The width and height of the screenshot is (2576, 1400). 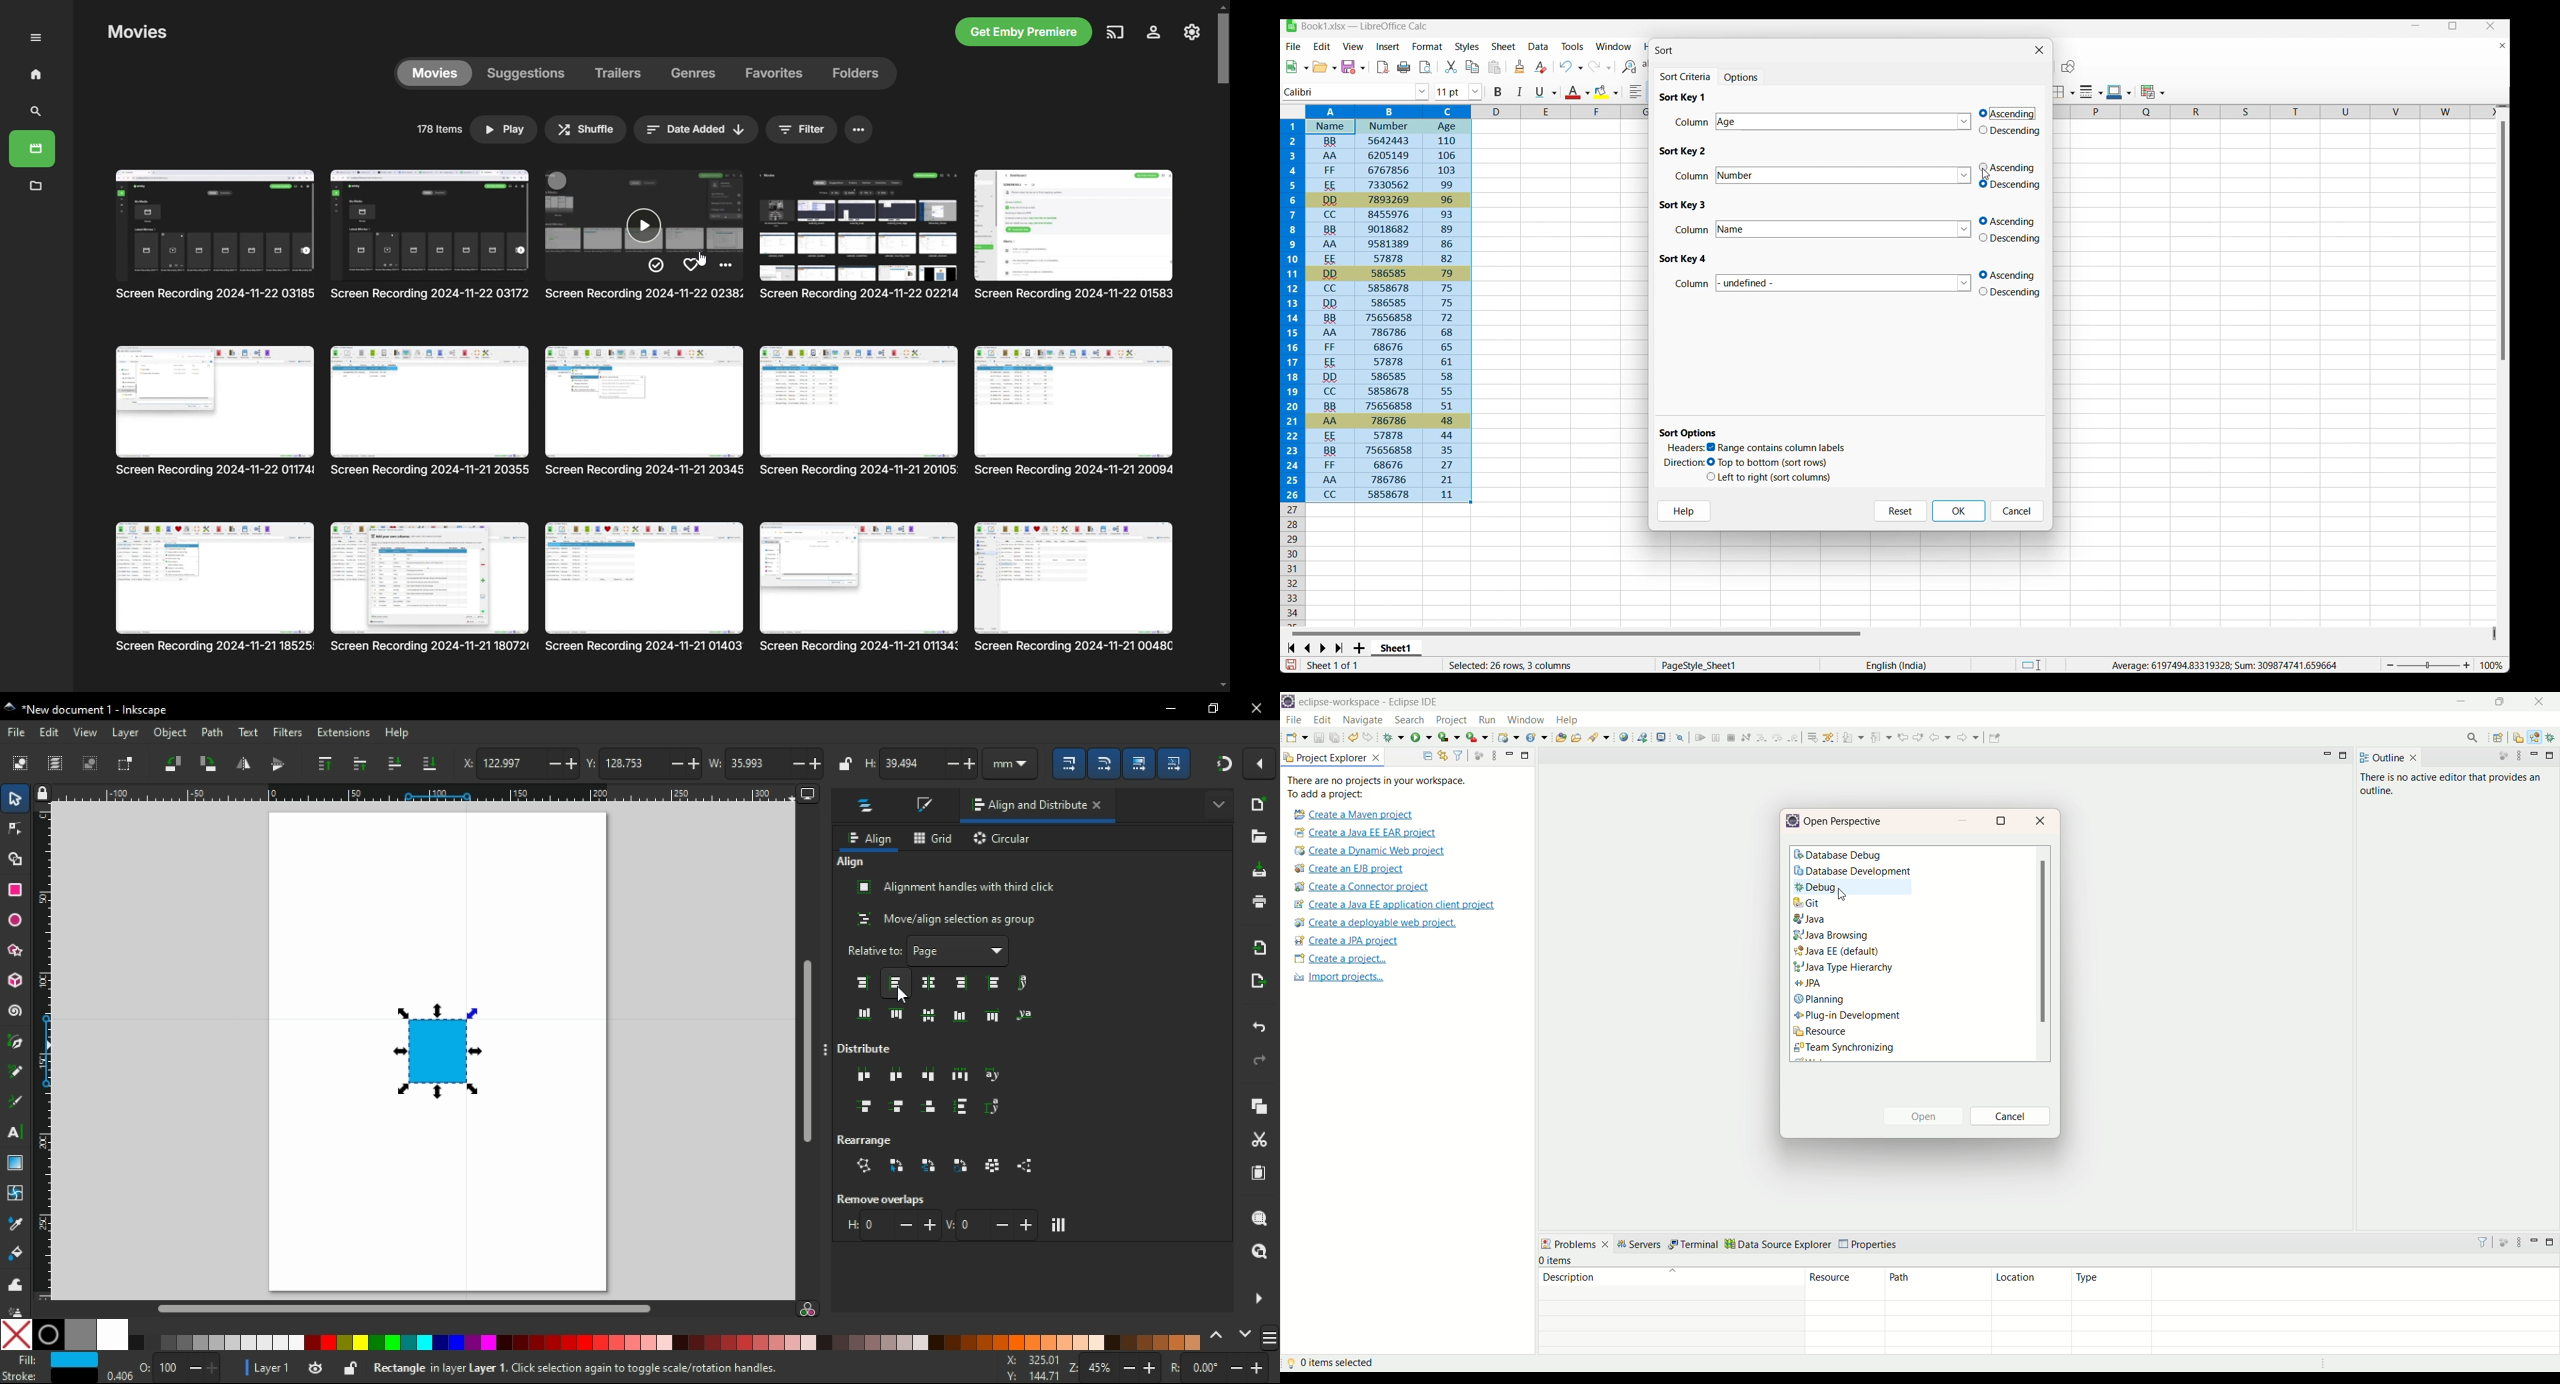 I want to click on open export, so click(x=1261, y=979).